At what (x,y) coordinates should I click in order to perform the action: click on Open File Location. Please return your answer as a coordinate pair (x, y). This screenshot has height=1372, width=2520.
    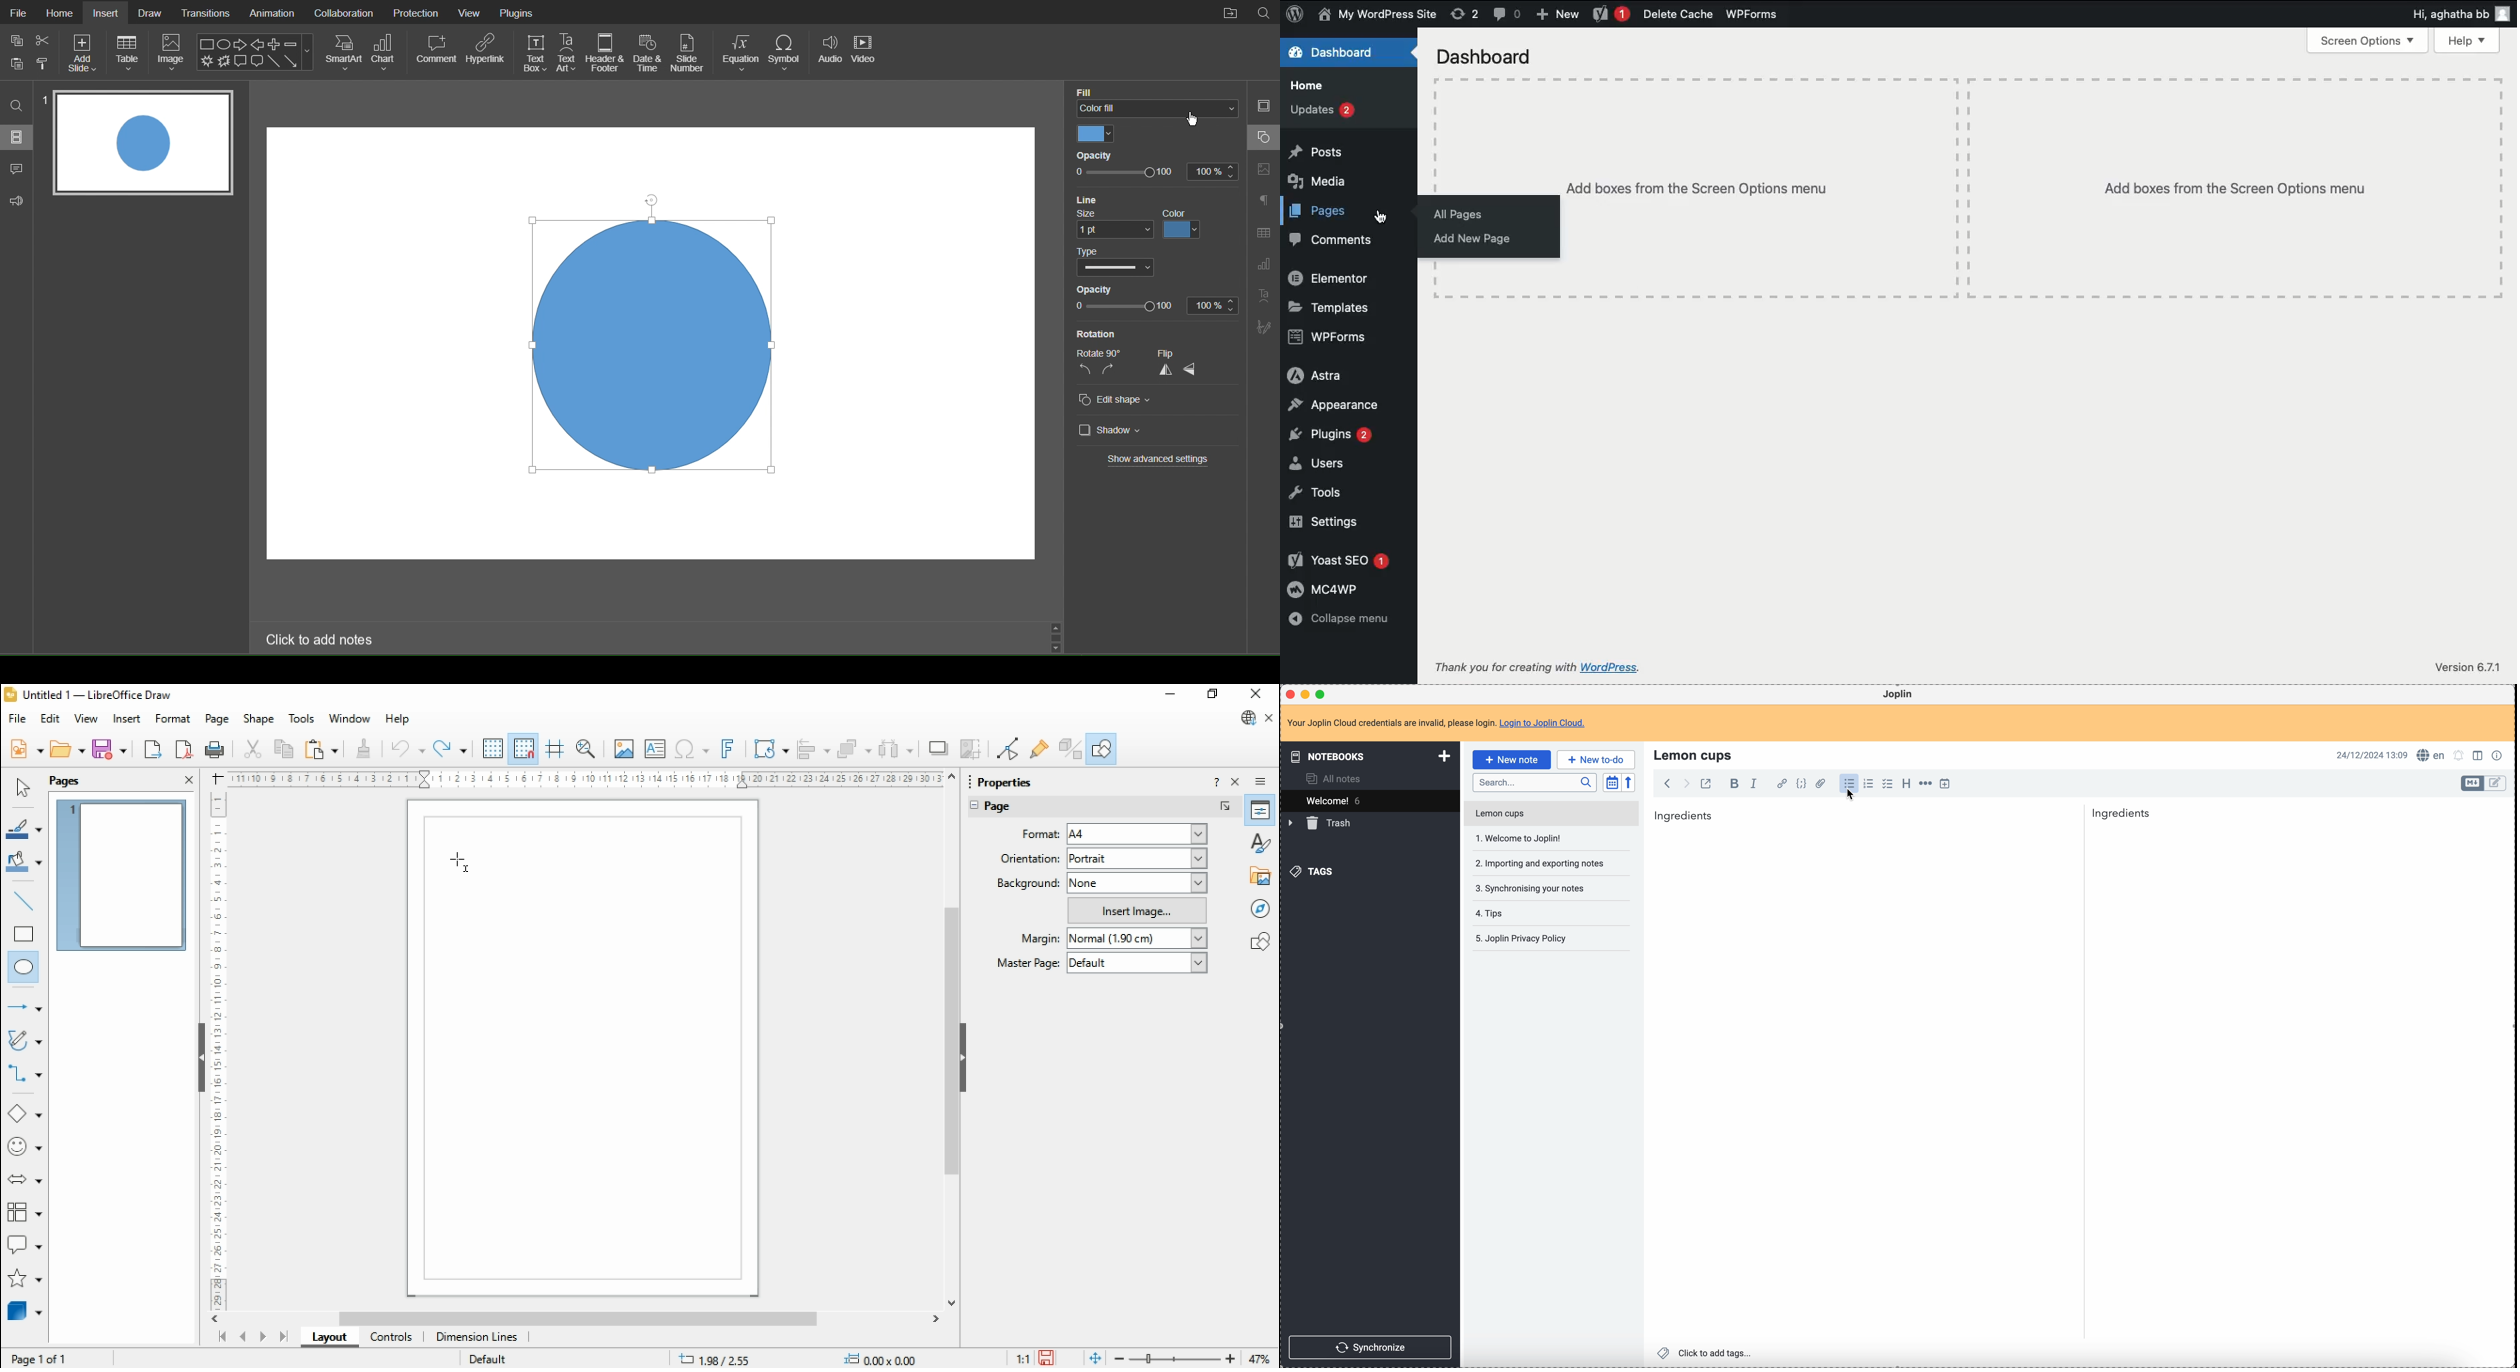
    Looking at the image, I should click on (1230, 13).